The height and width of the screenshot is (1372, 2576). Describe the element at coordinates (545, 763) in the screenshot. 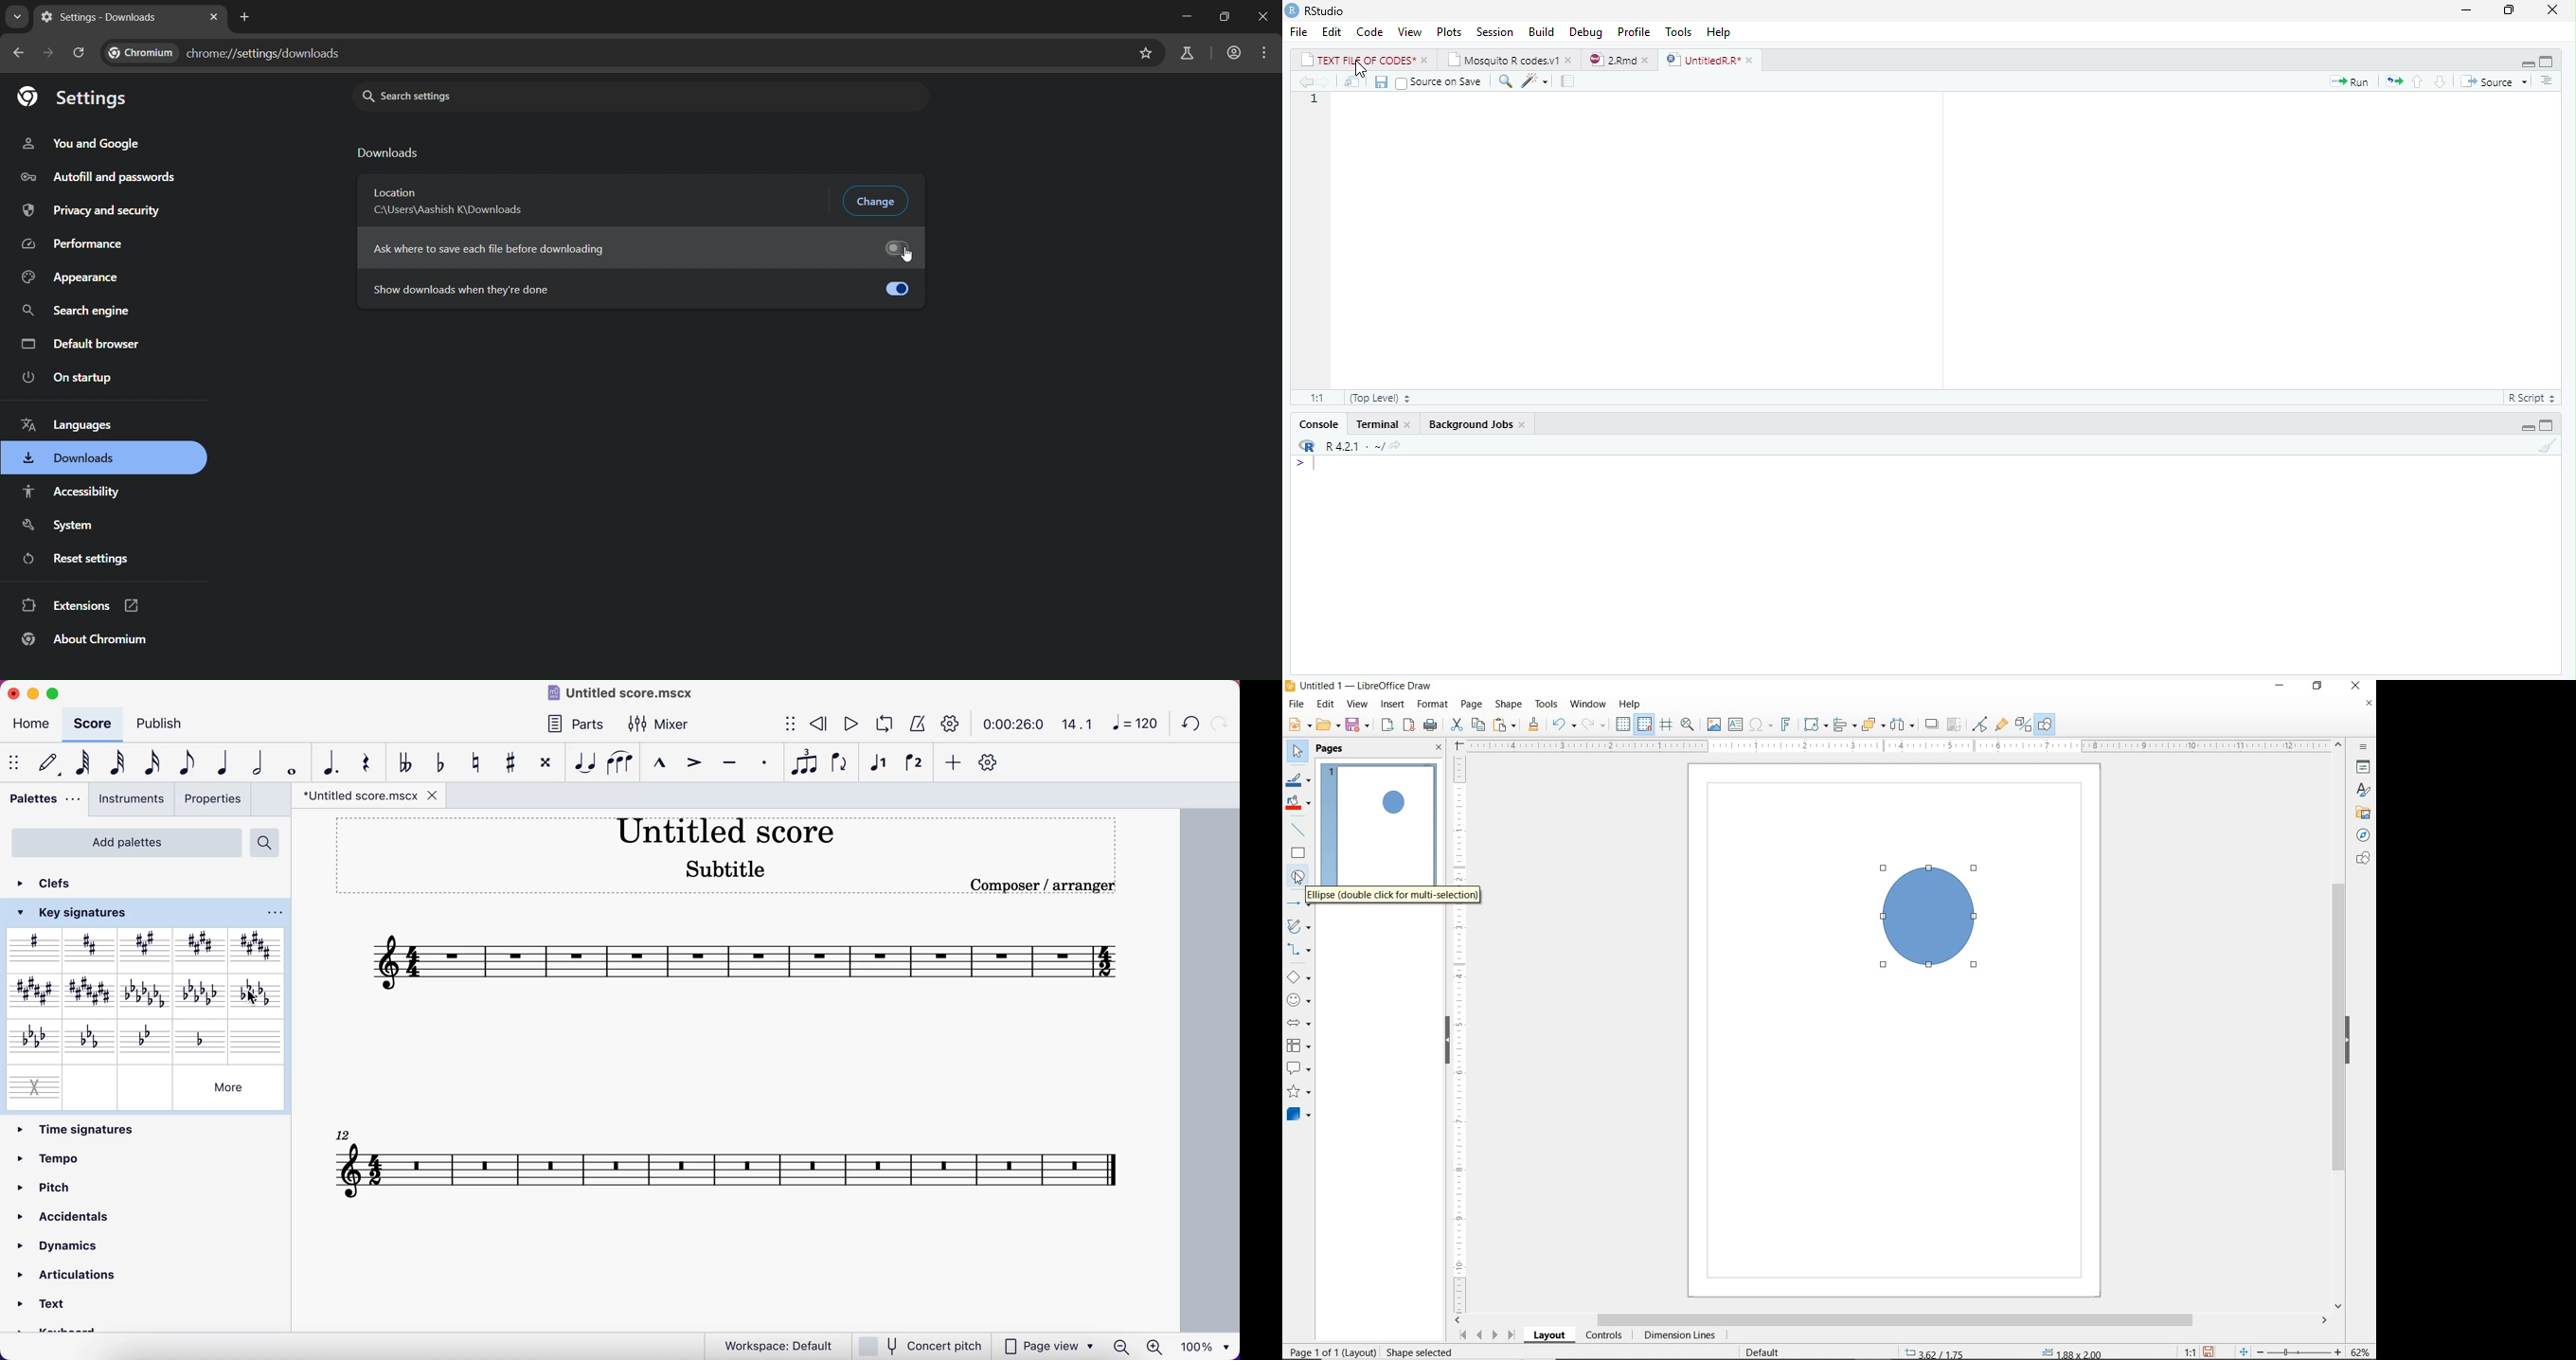

I see `toggle doble sharp` at that location.